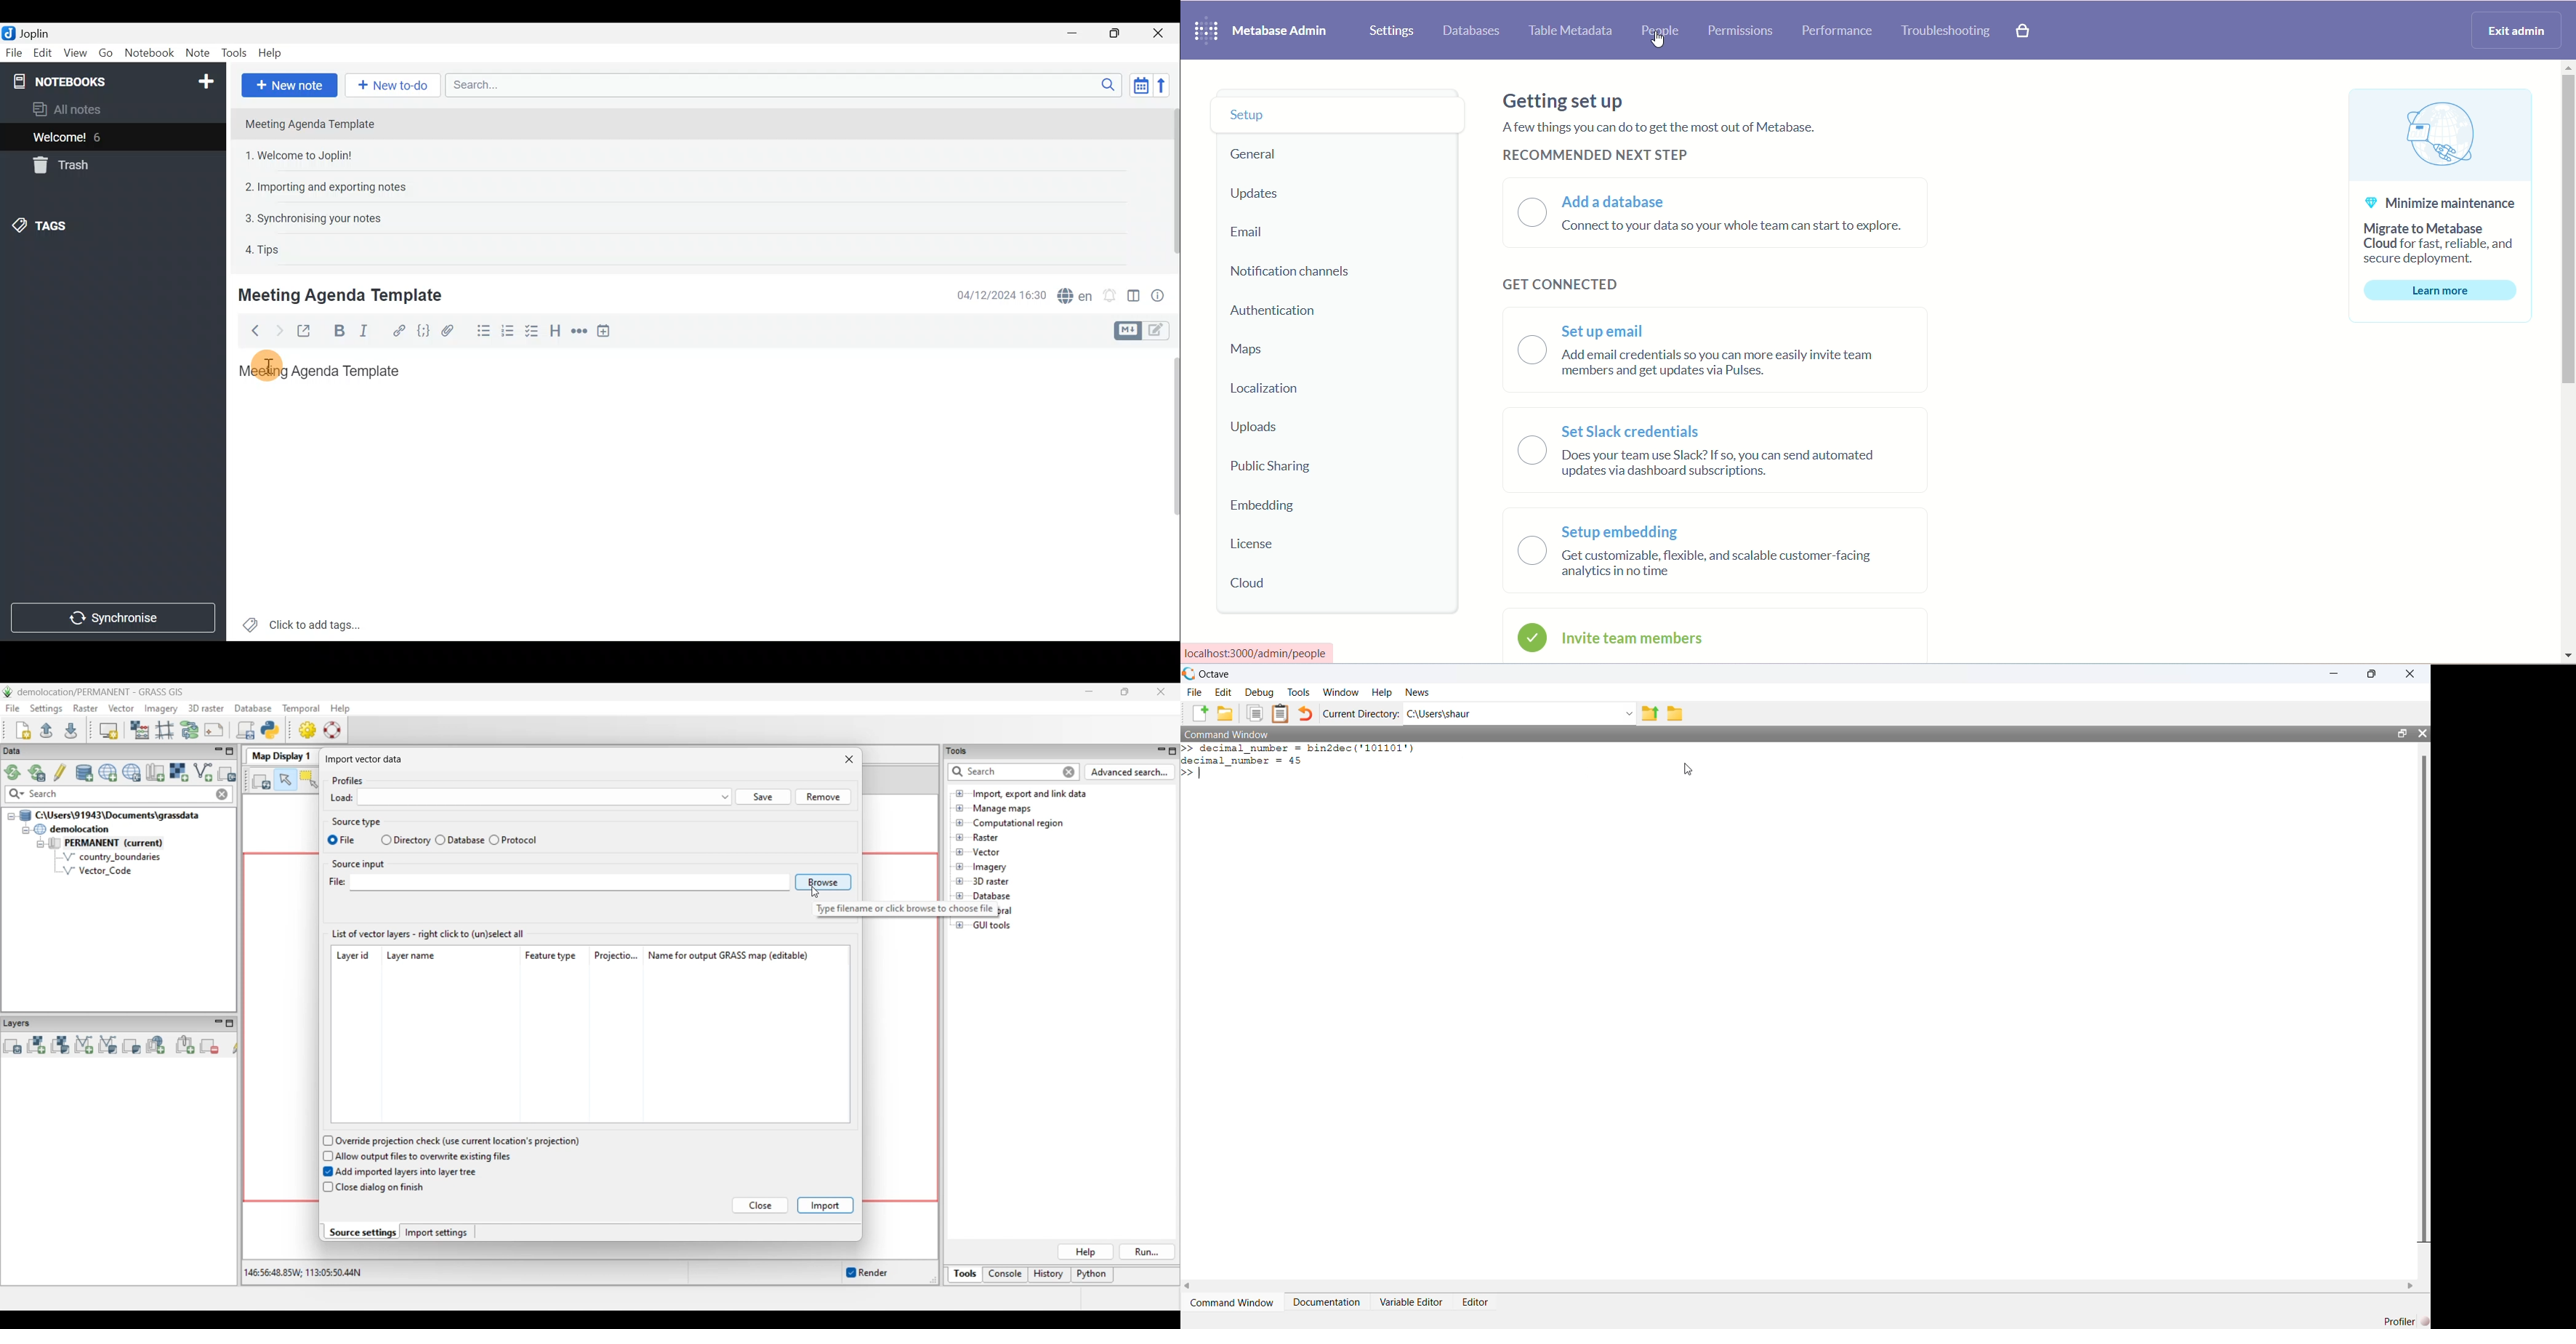 The height and width of the screenshot is (1344, 2576). I want to click on database, so click(1474, 31).